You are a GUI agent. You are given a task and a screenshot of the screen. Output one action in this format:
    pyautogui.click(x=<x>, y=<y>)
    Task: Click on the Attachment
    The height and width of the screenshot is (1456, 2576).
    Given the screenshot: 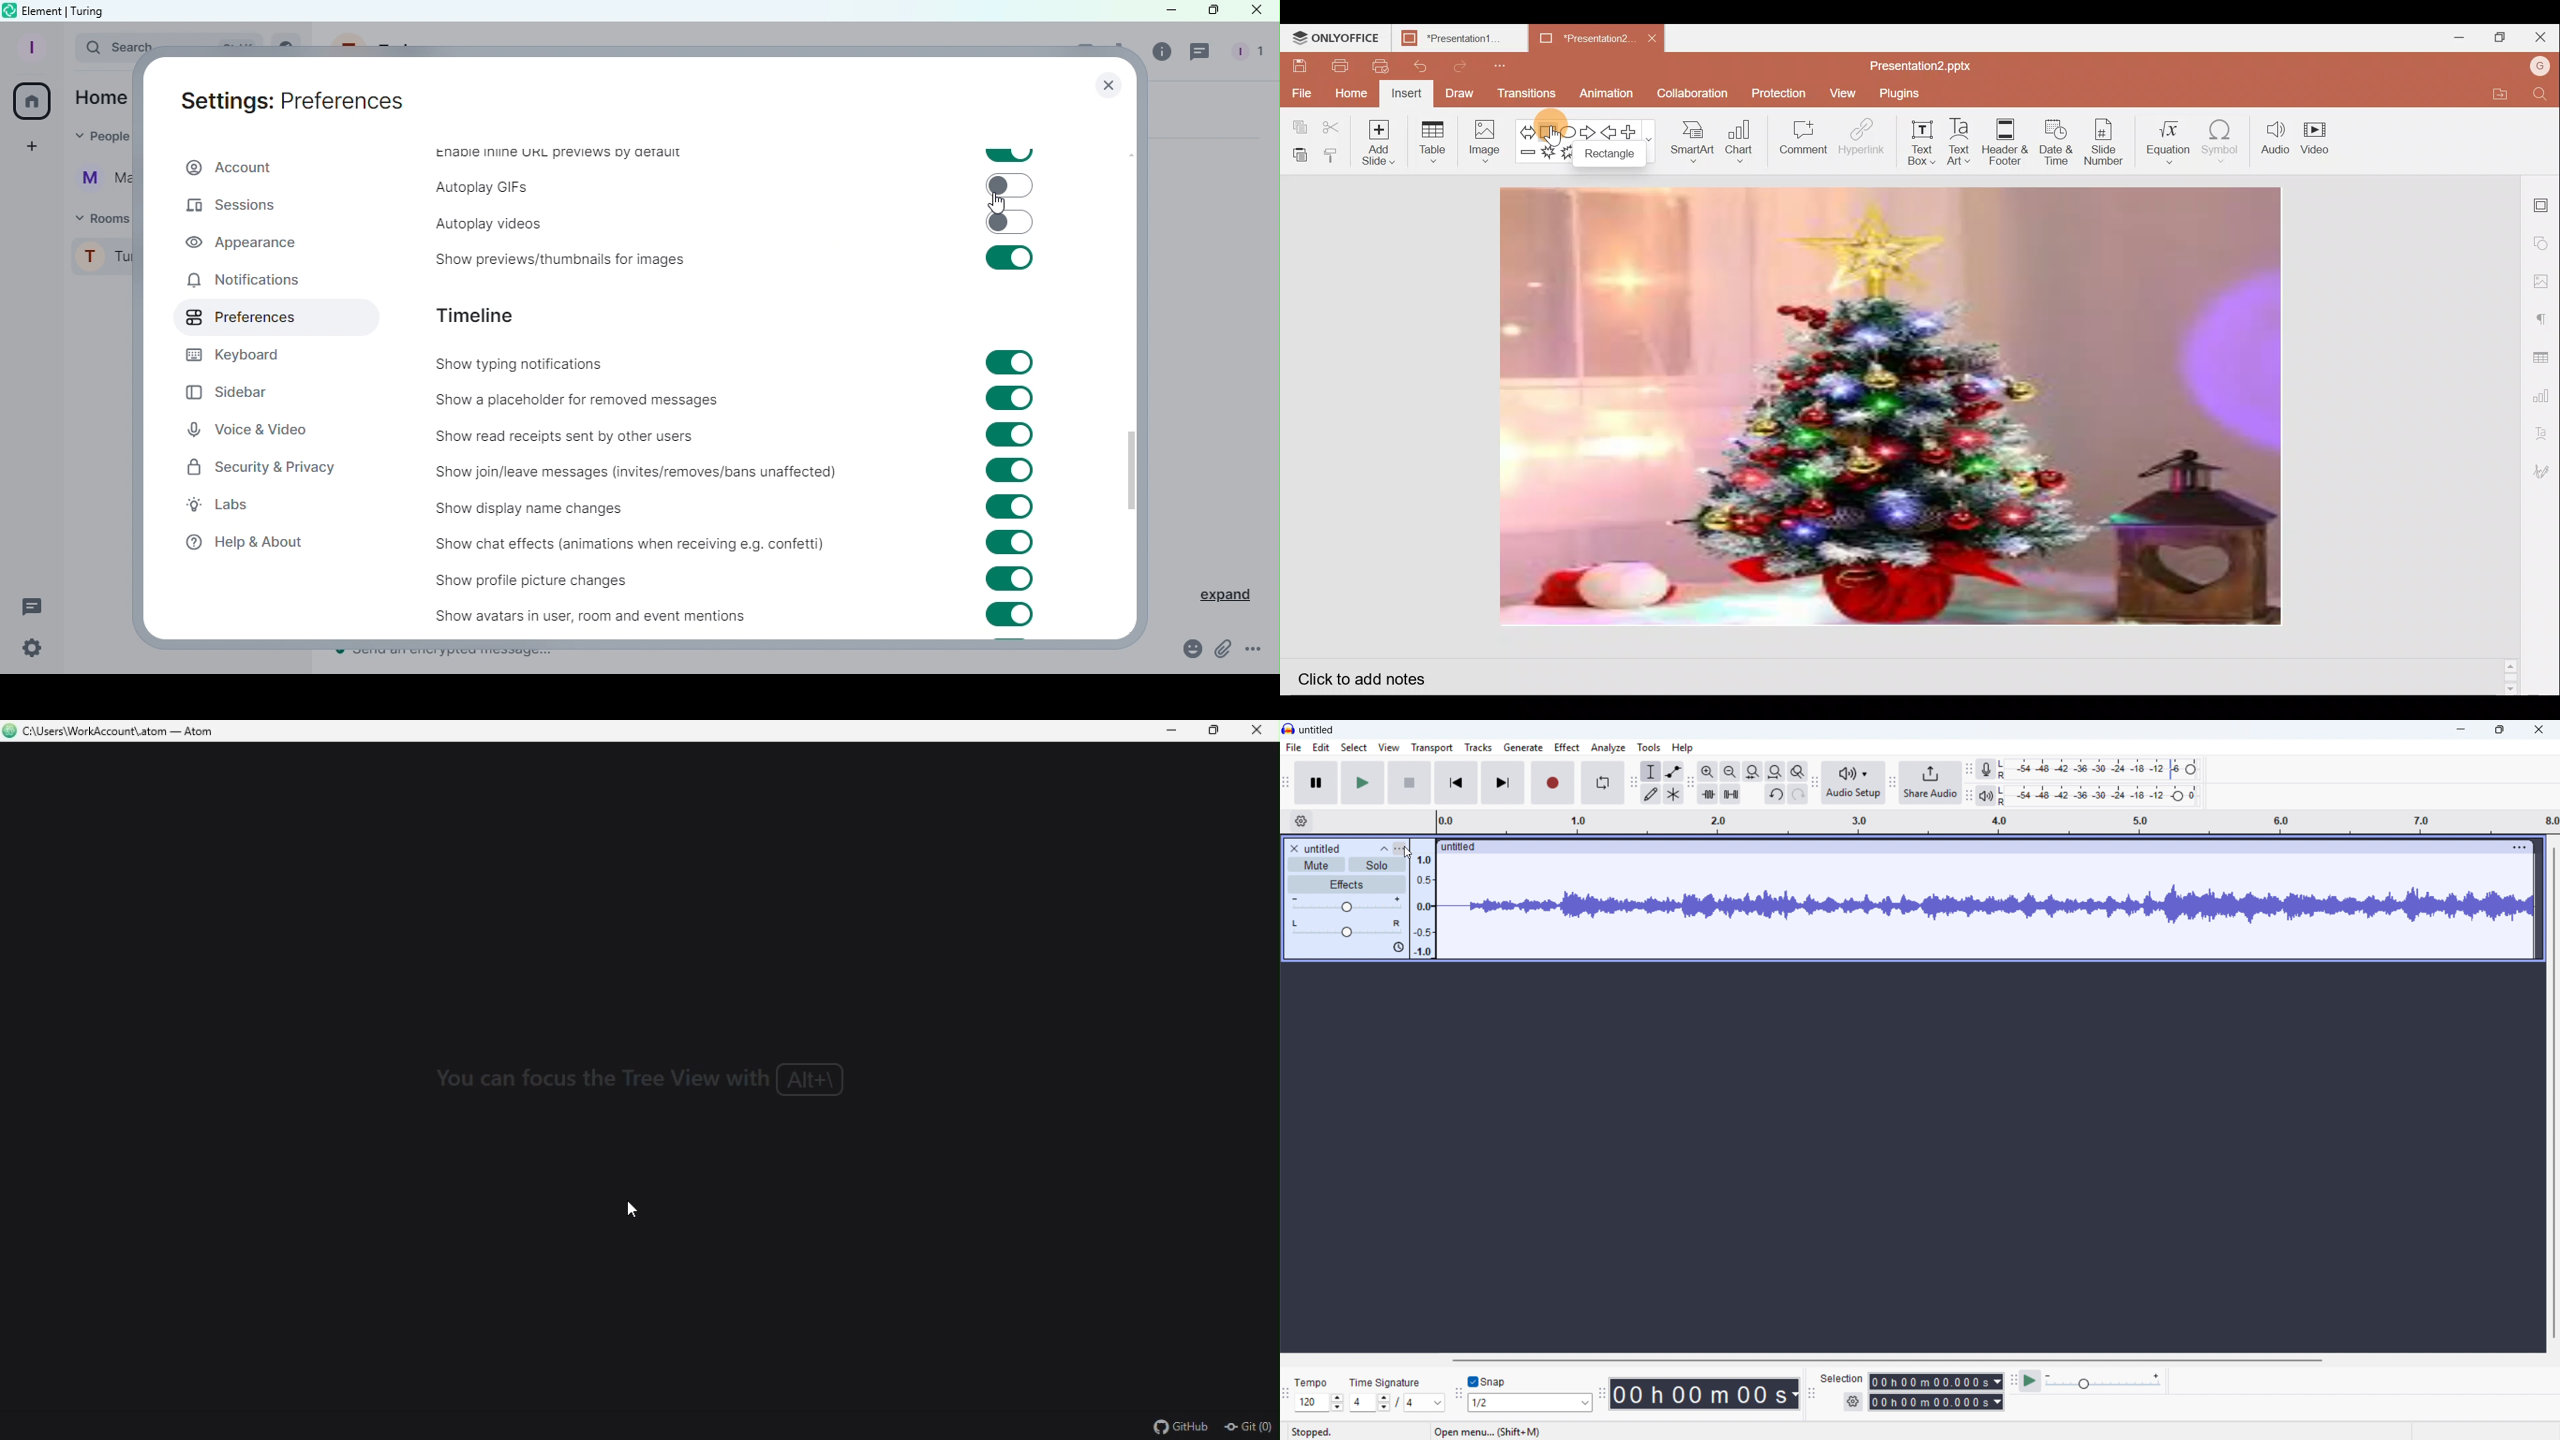 What is the action you would take?
    pyautogui.click(x=1223, y=651)
    